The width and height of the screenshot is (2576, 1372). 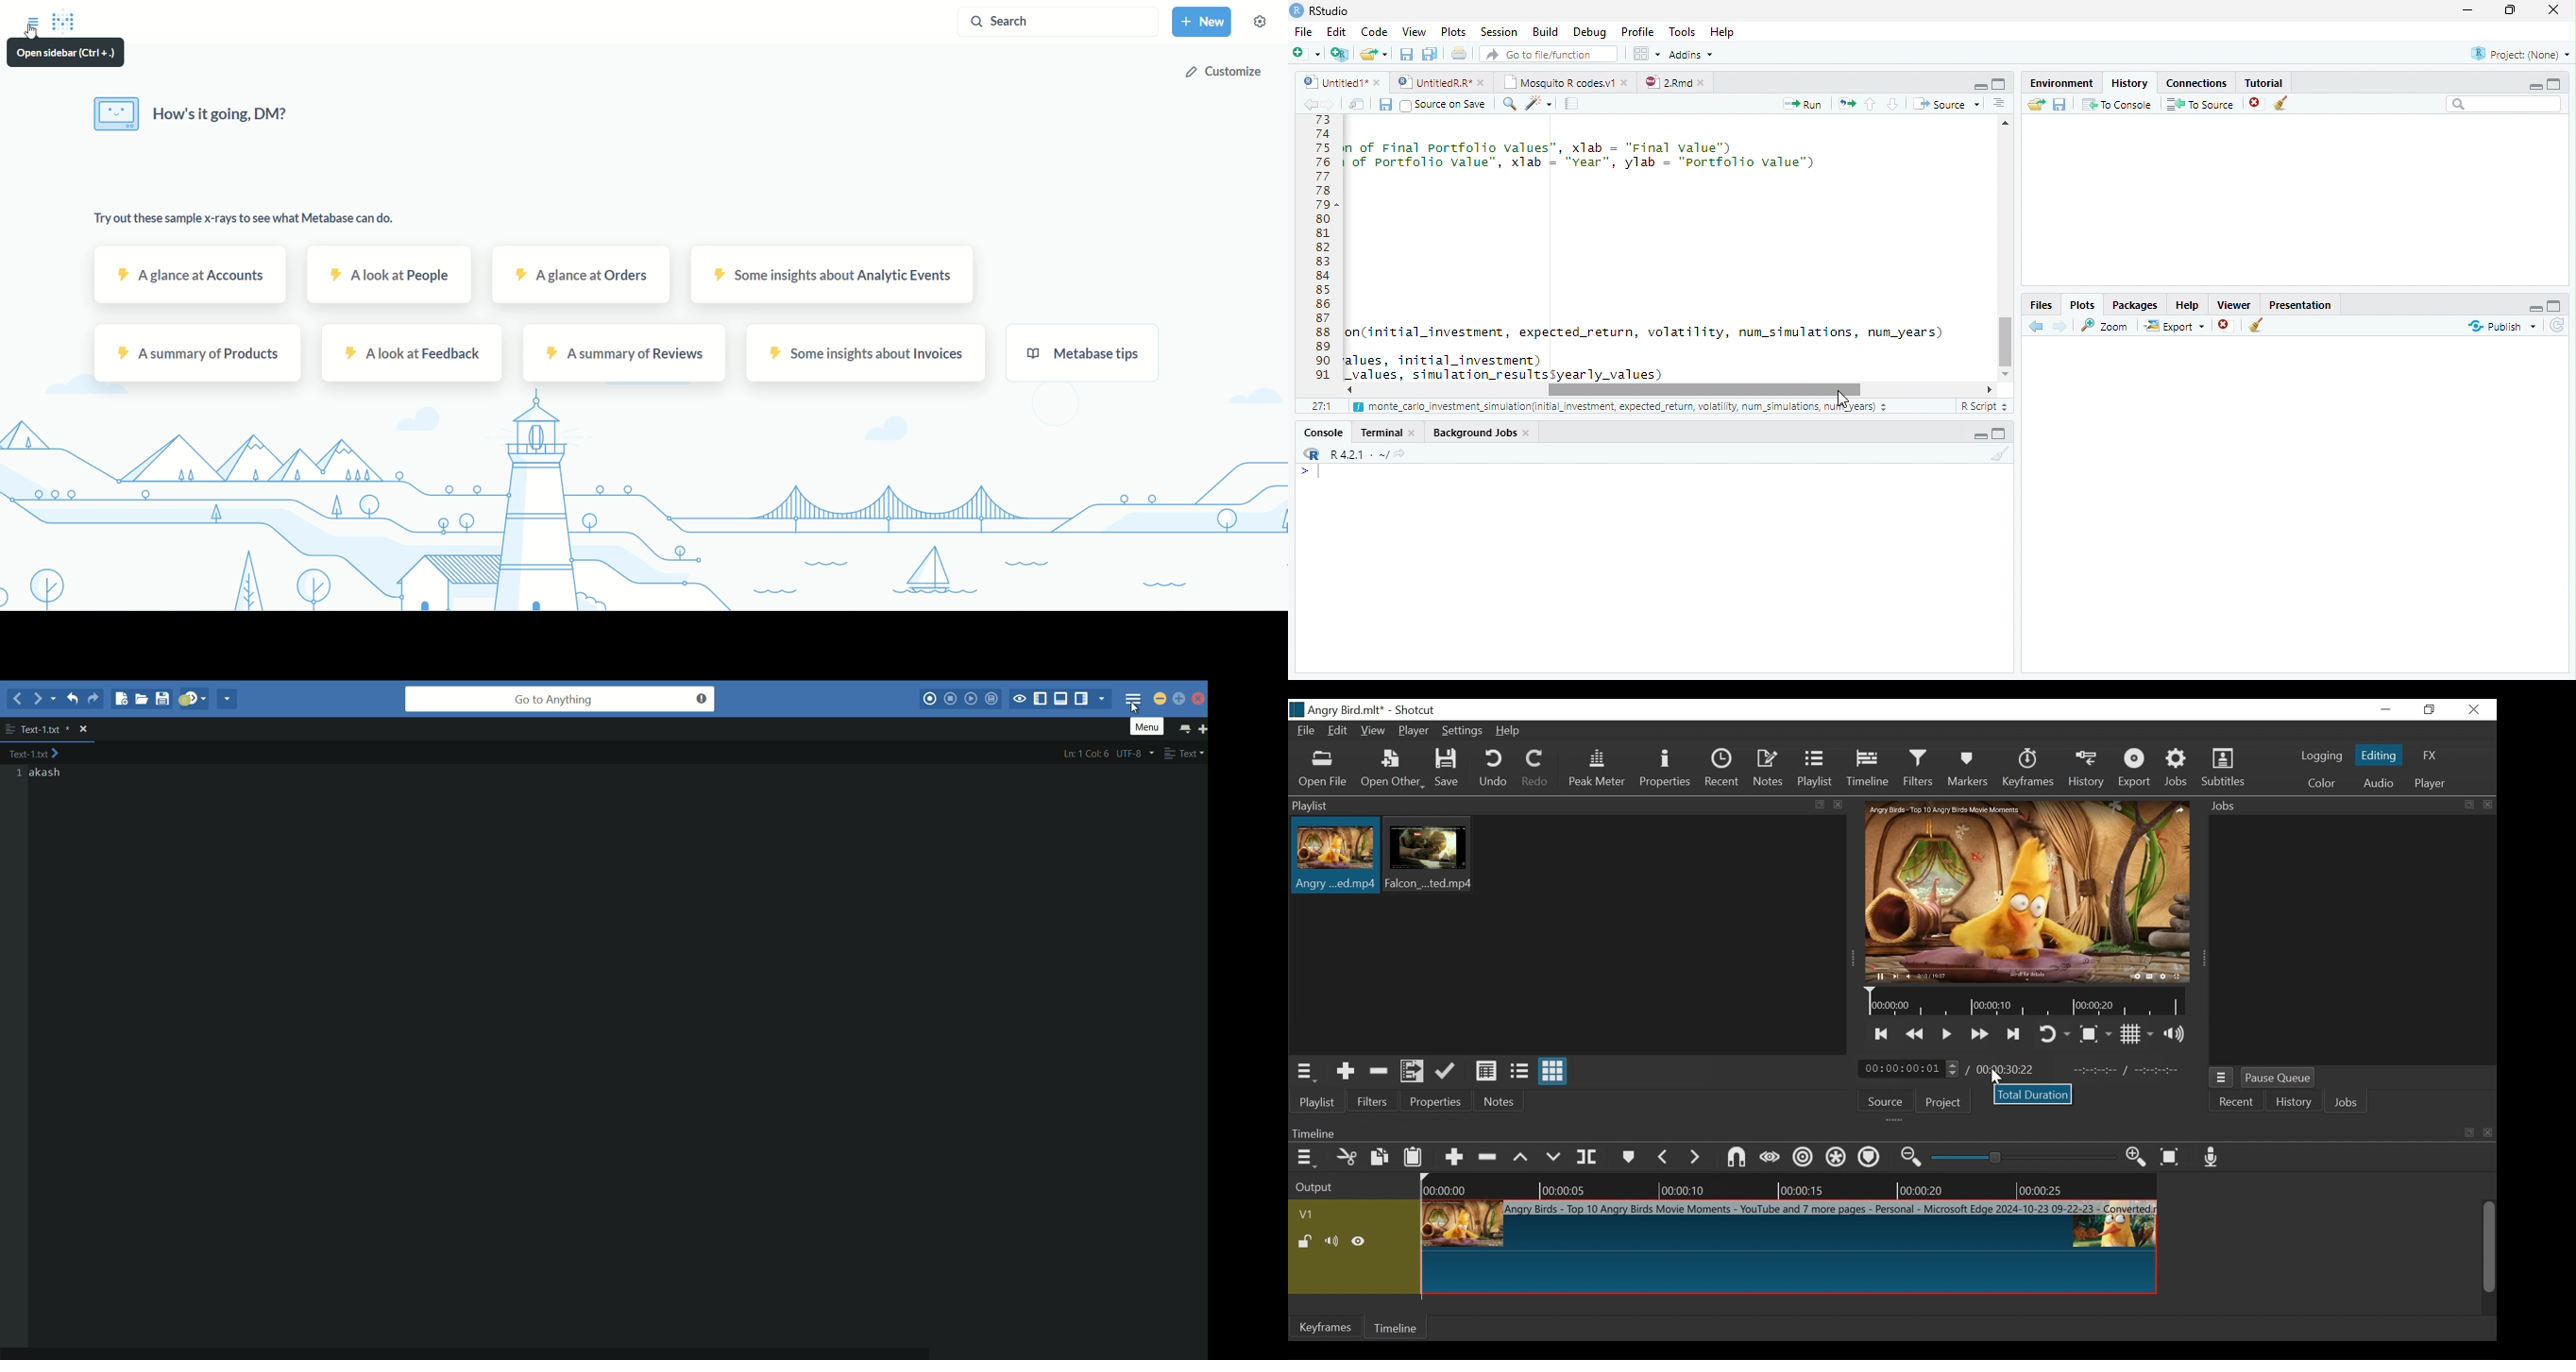 I want to click on Profile, so click(x=1636, y=31).